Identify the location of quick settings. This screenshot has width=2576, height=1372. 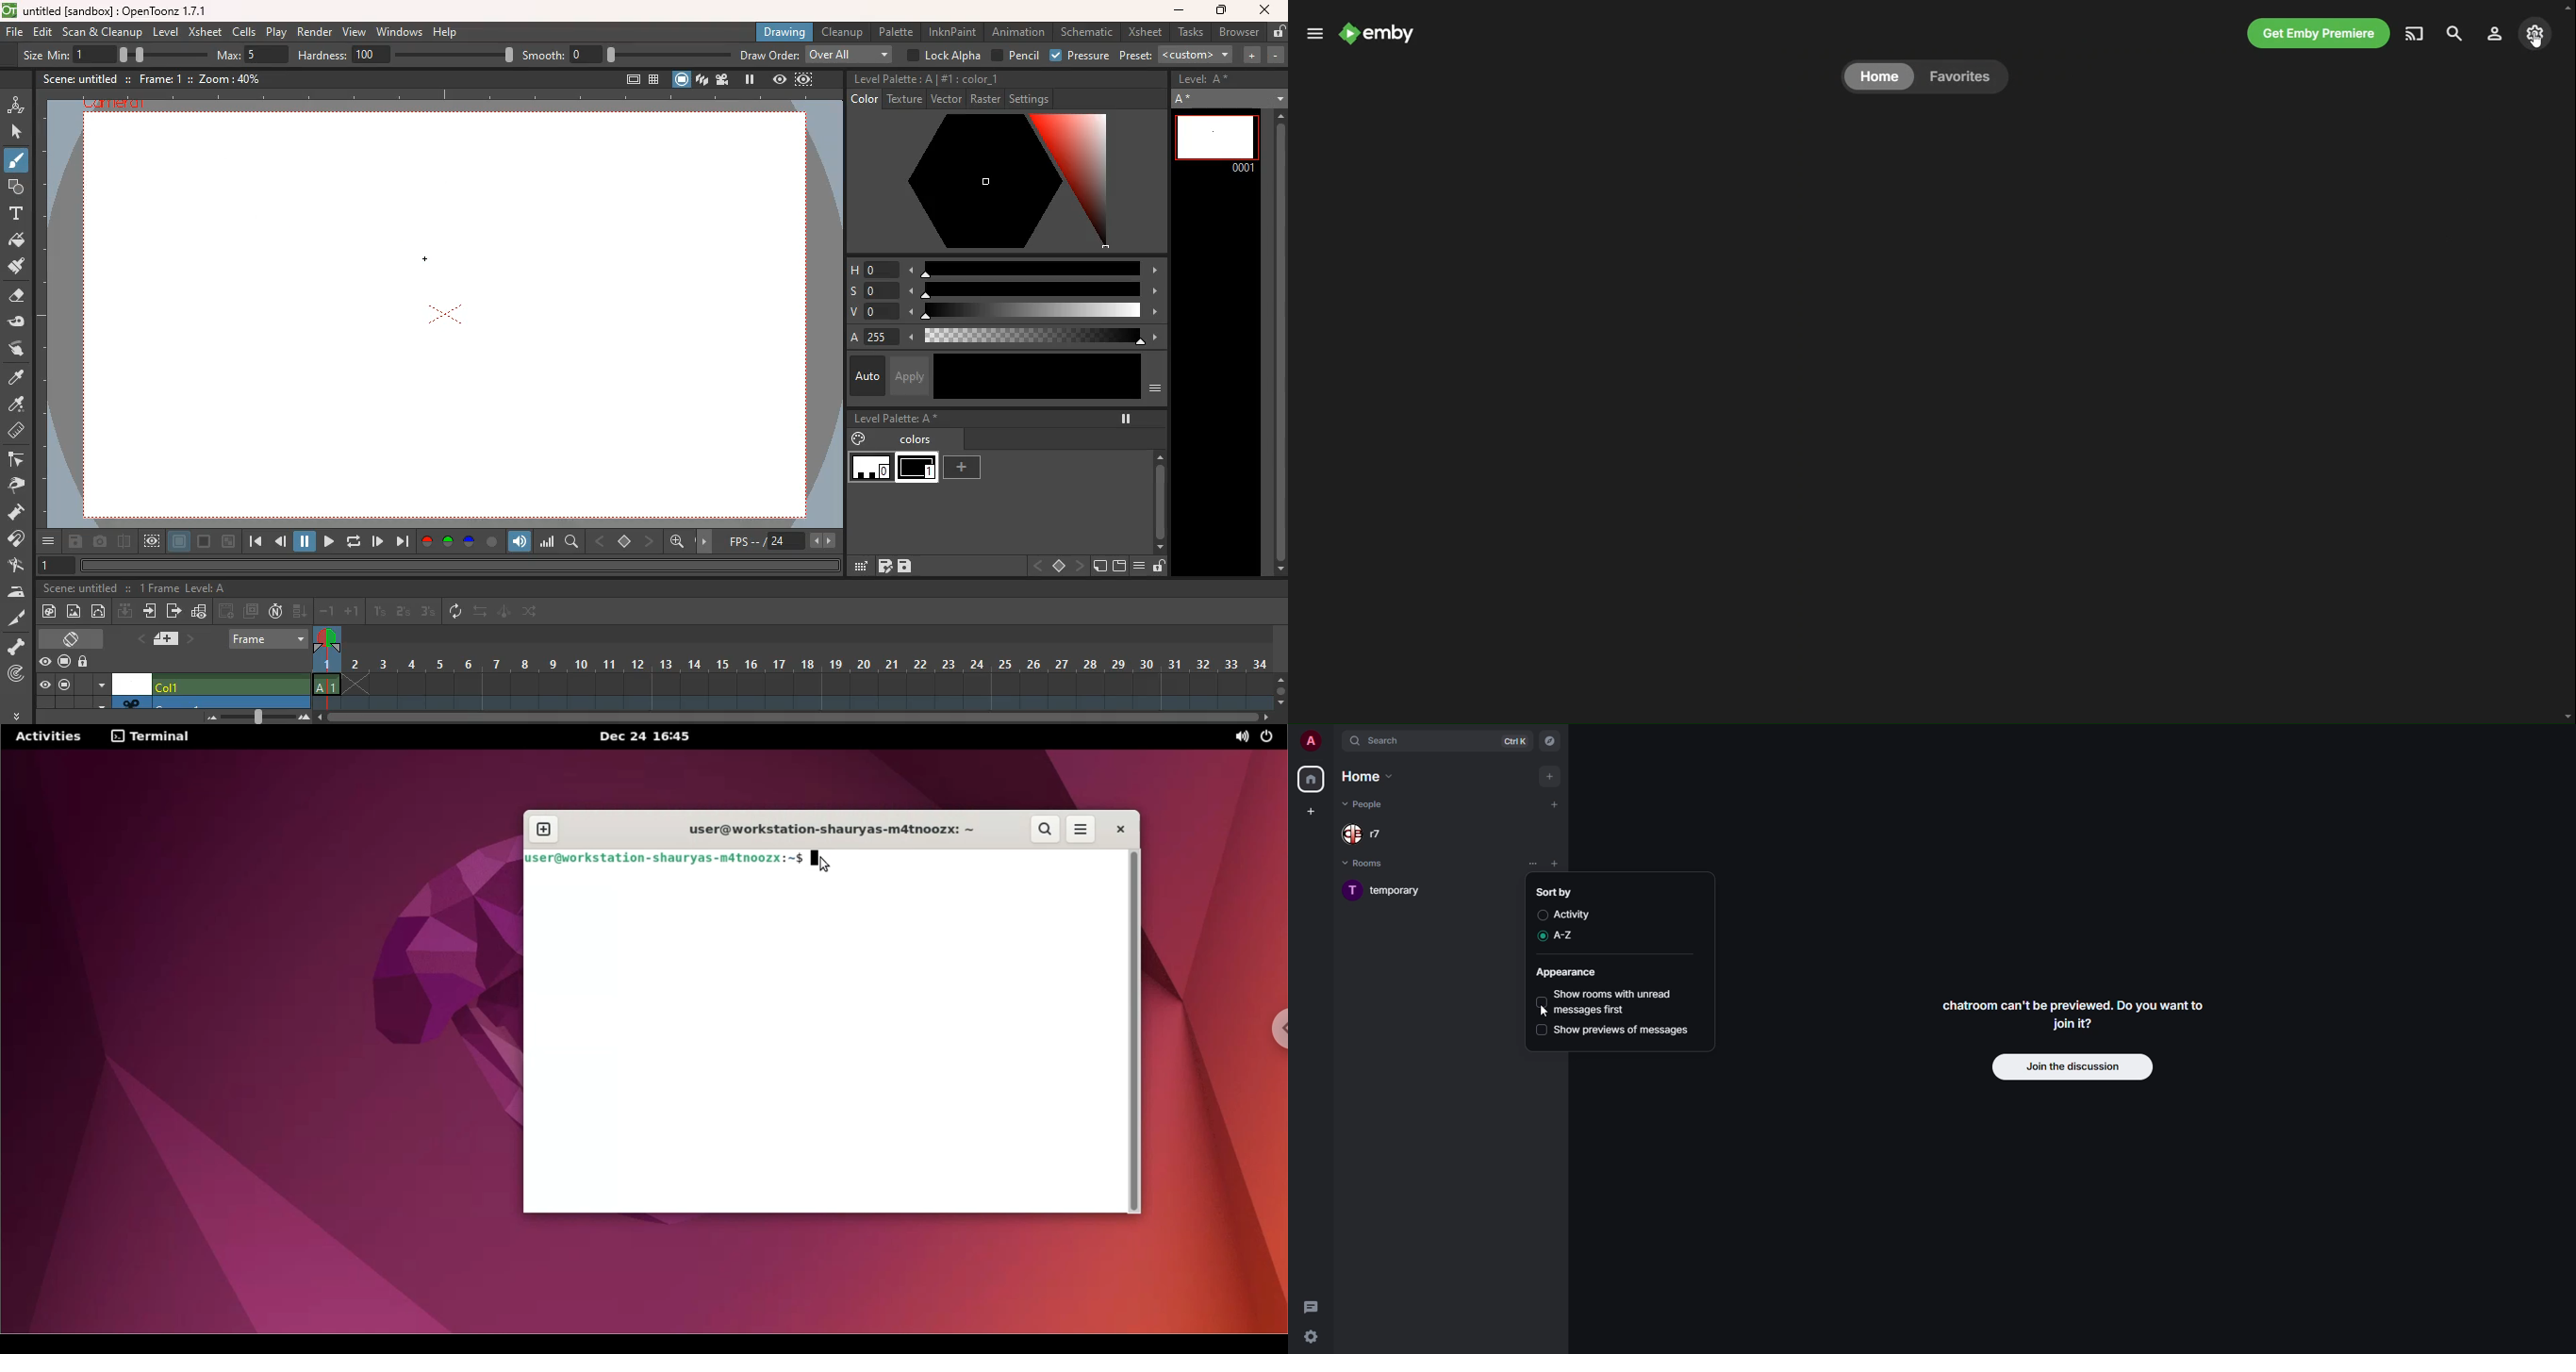
(1313, 1337).